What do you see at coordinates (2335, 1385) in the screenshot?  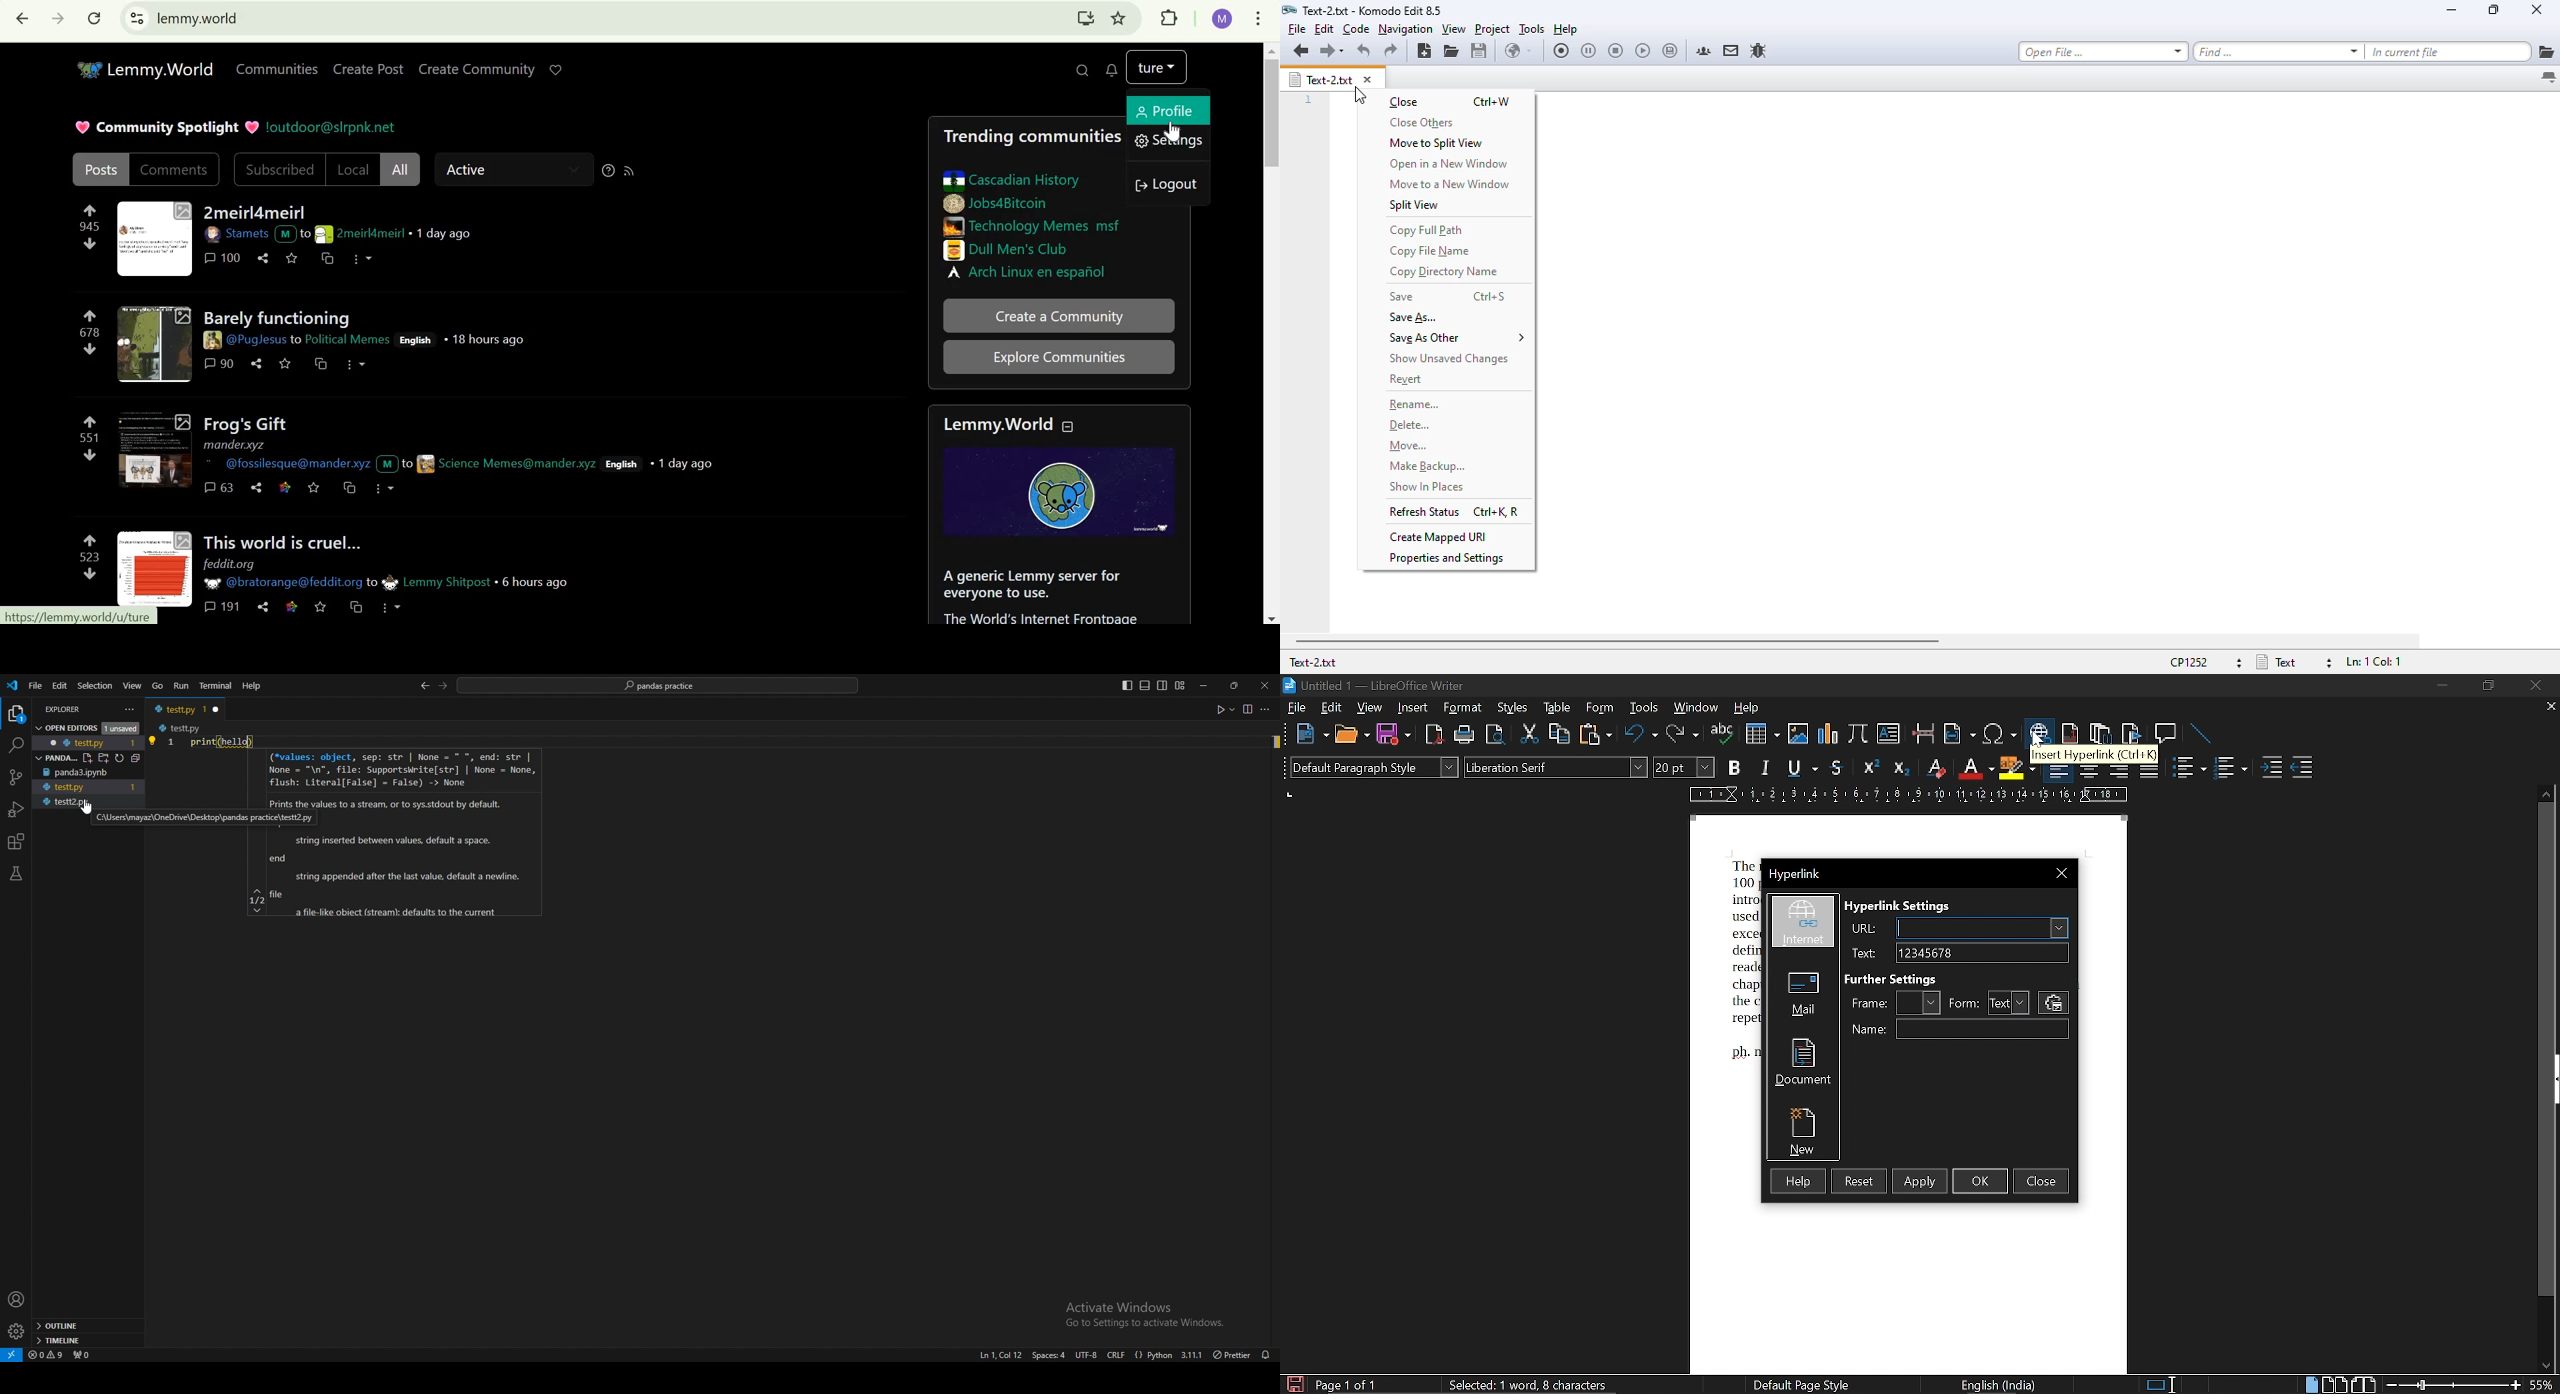 I see `multiple page view` at bounding box center [2335, 1385].